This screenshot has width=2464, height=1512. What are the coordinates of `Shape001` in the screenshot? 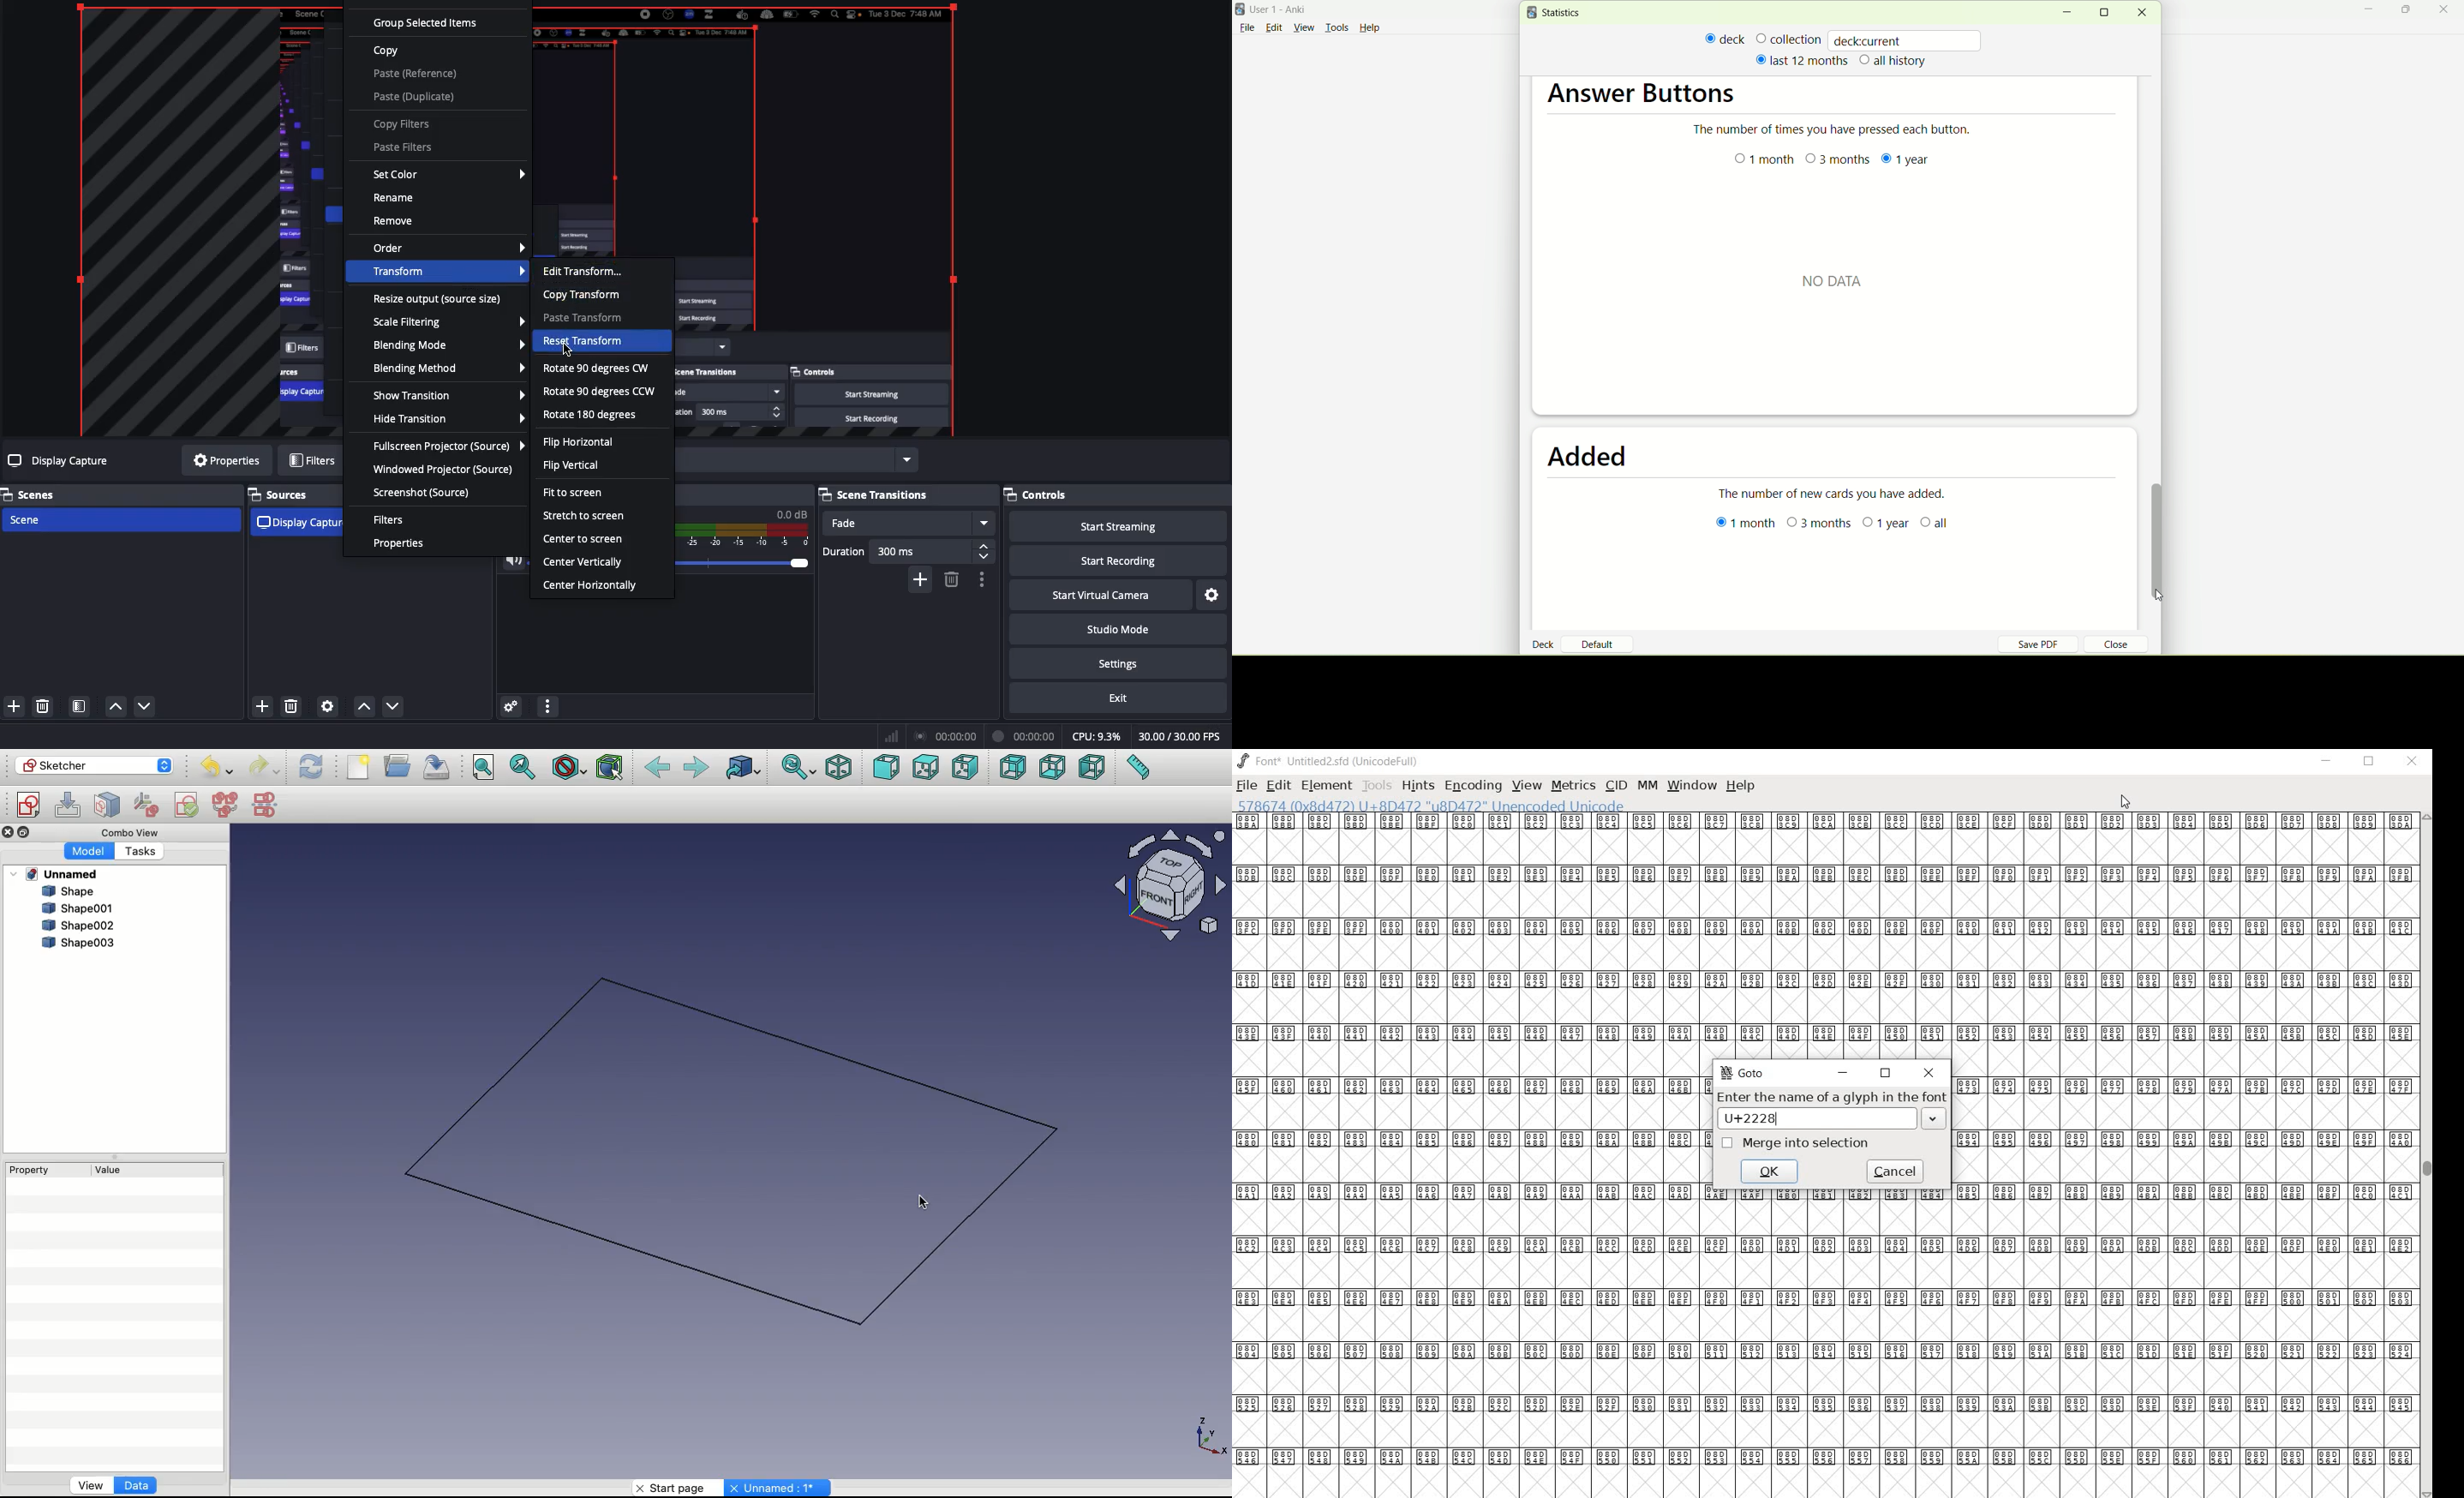 It's located at (76, 908).